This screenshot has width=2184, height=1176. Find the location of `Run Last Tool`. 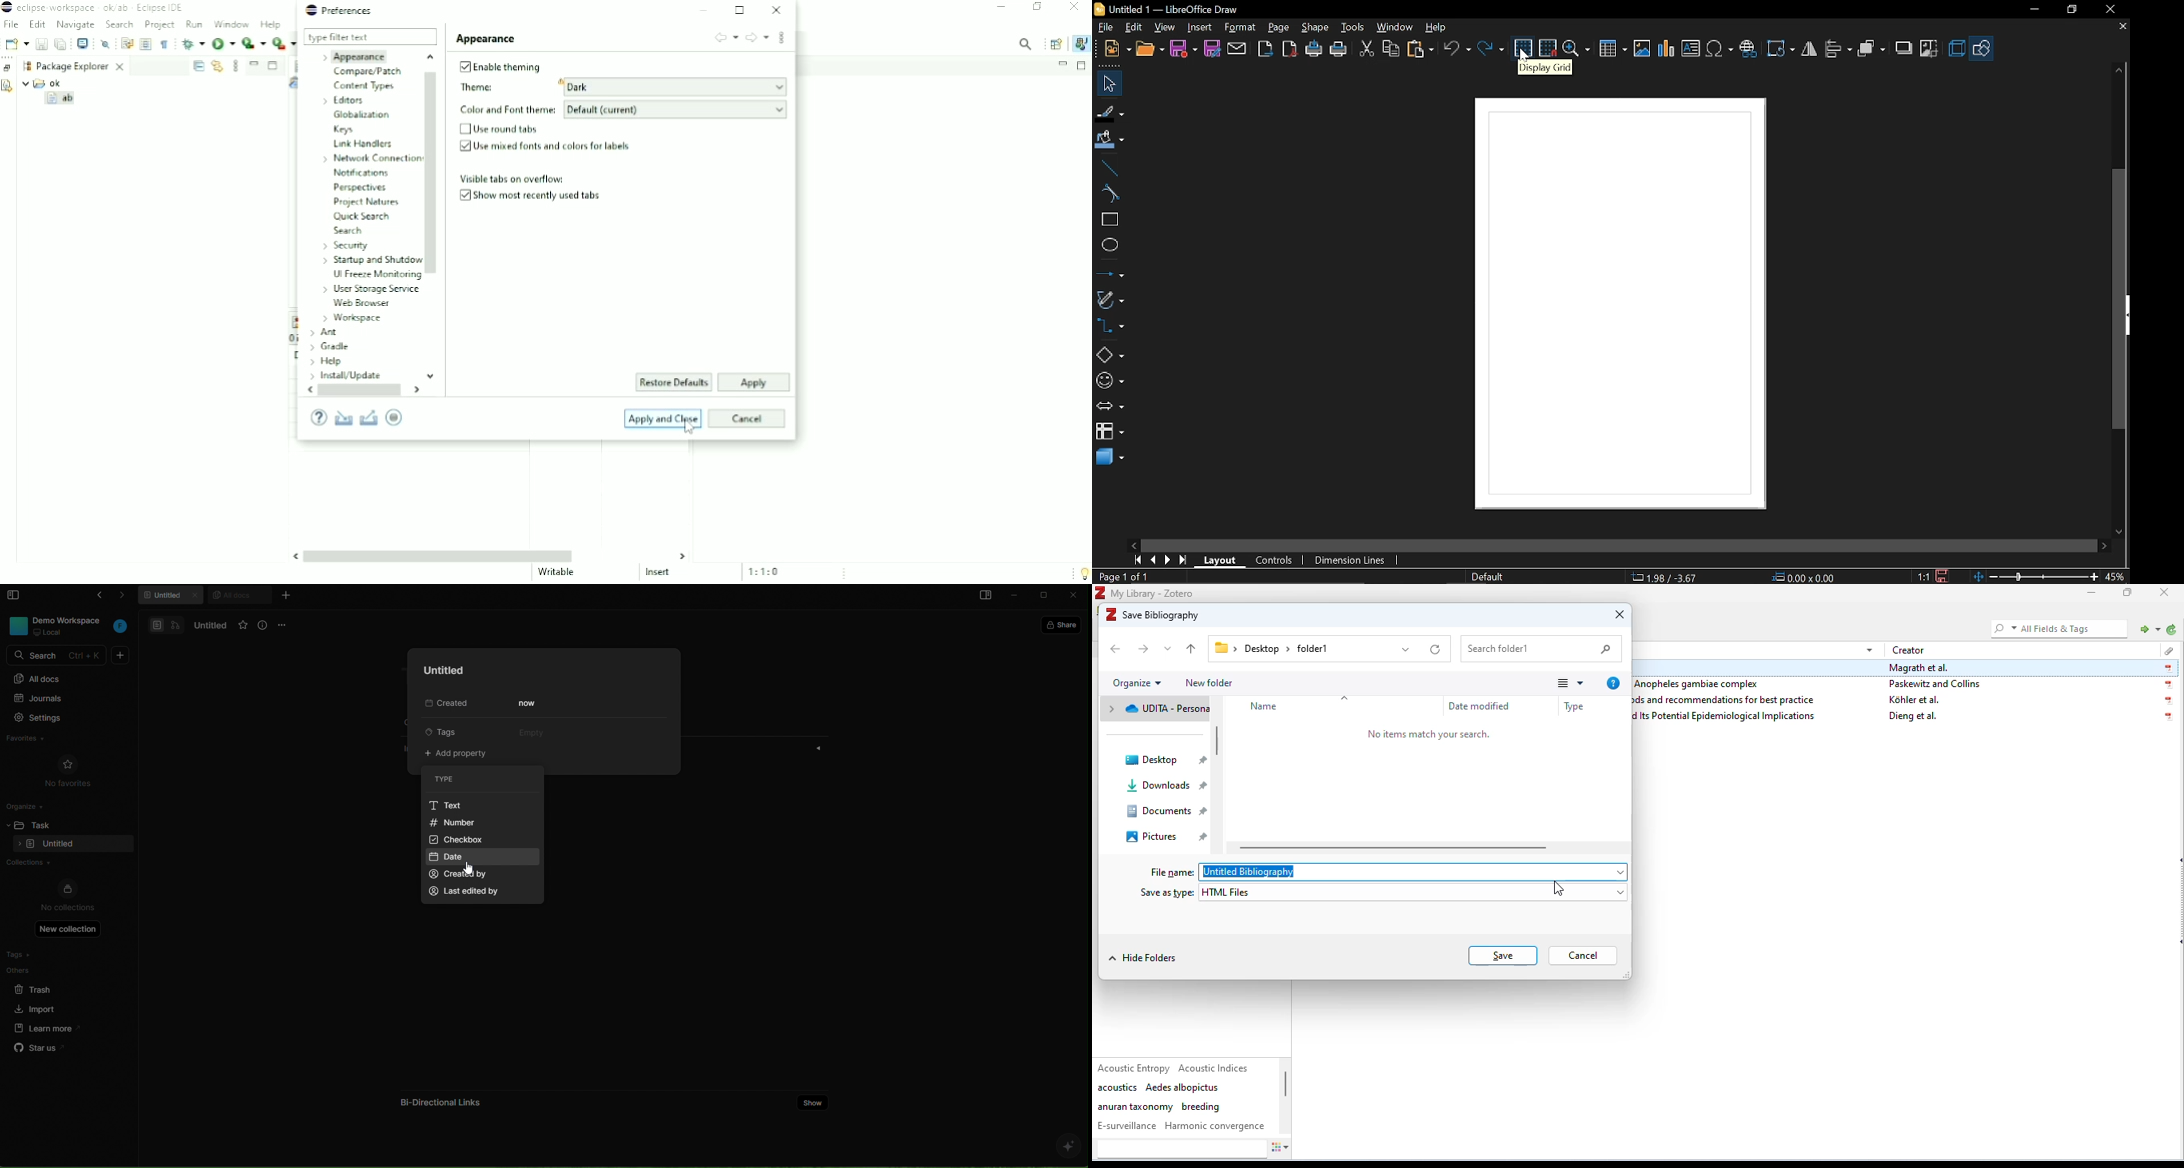

Run Last Tool is located at coordinates (285, 44).